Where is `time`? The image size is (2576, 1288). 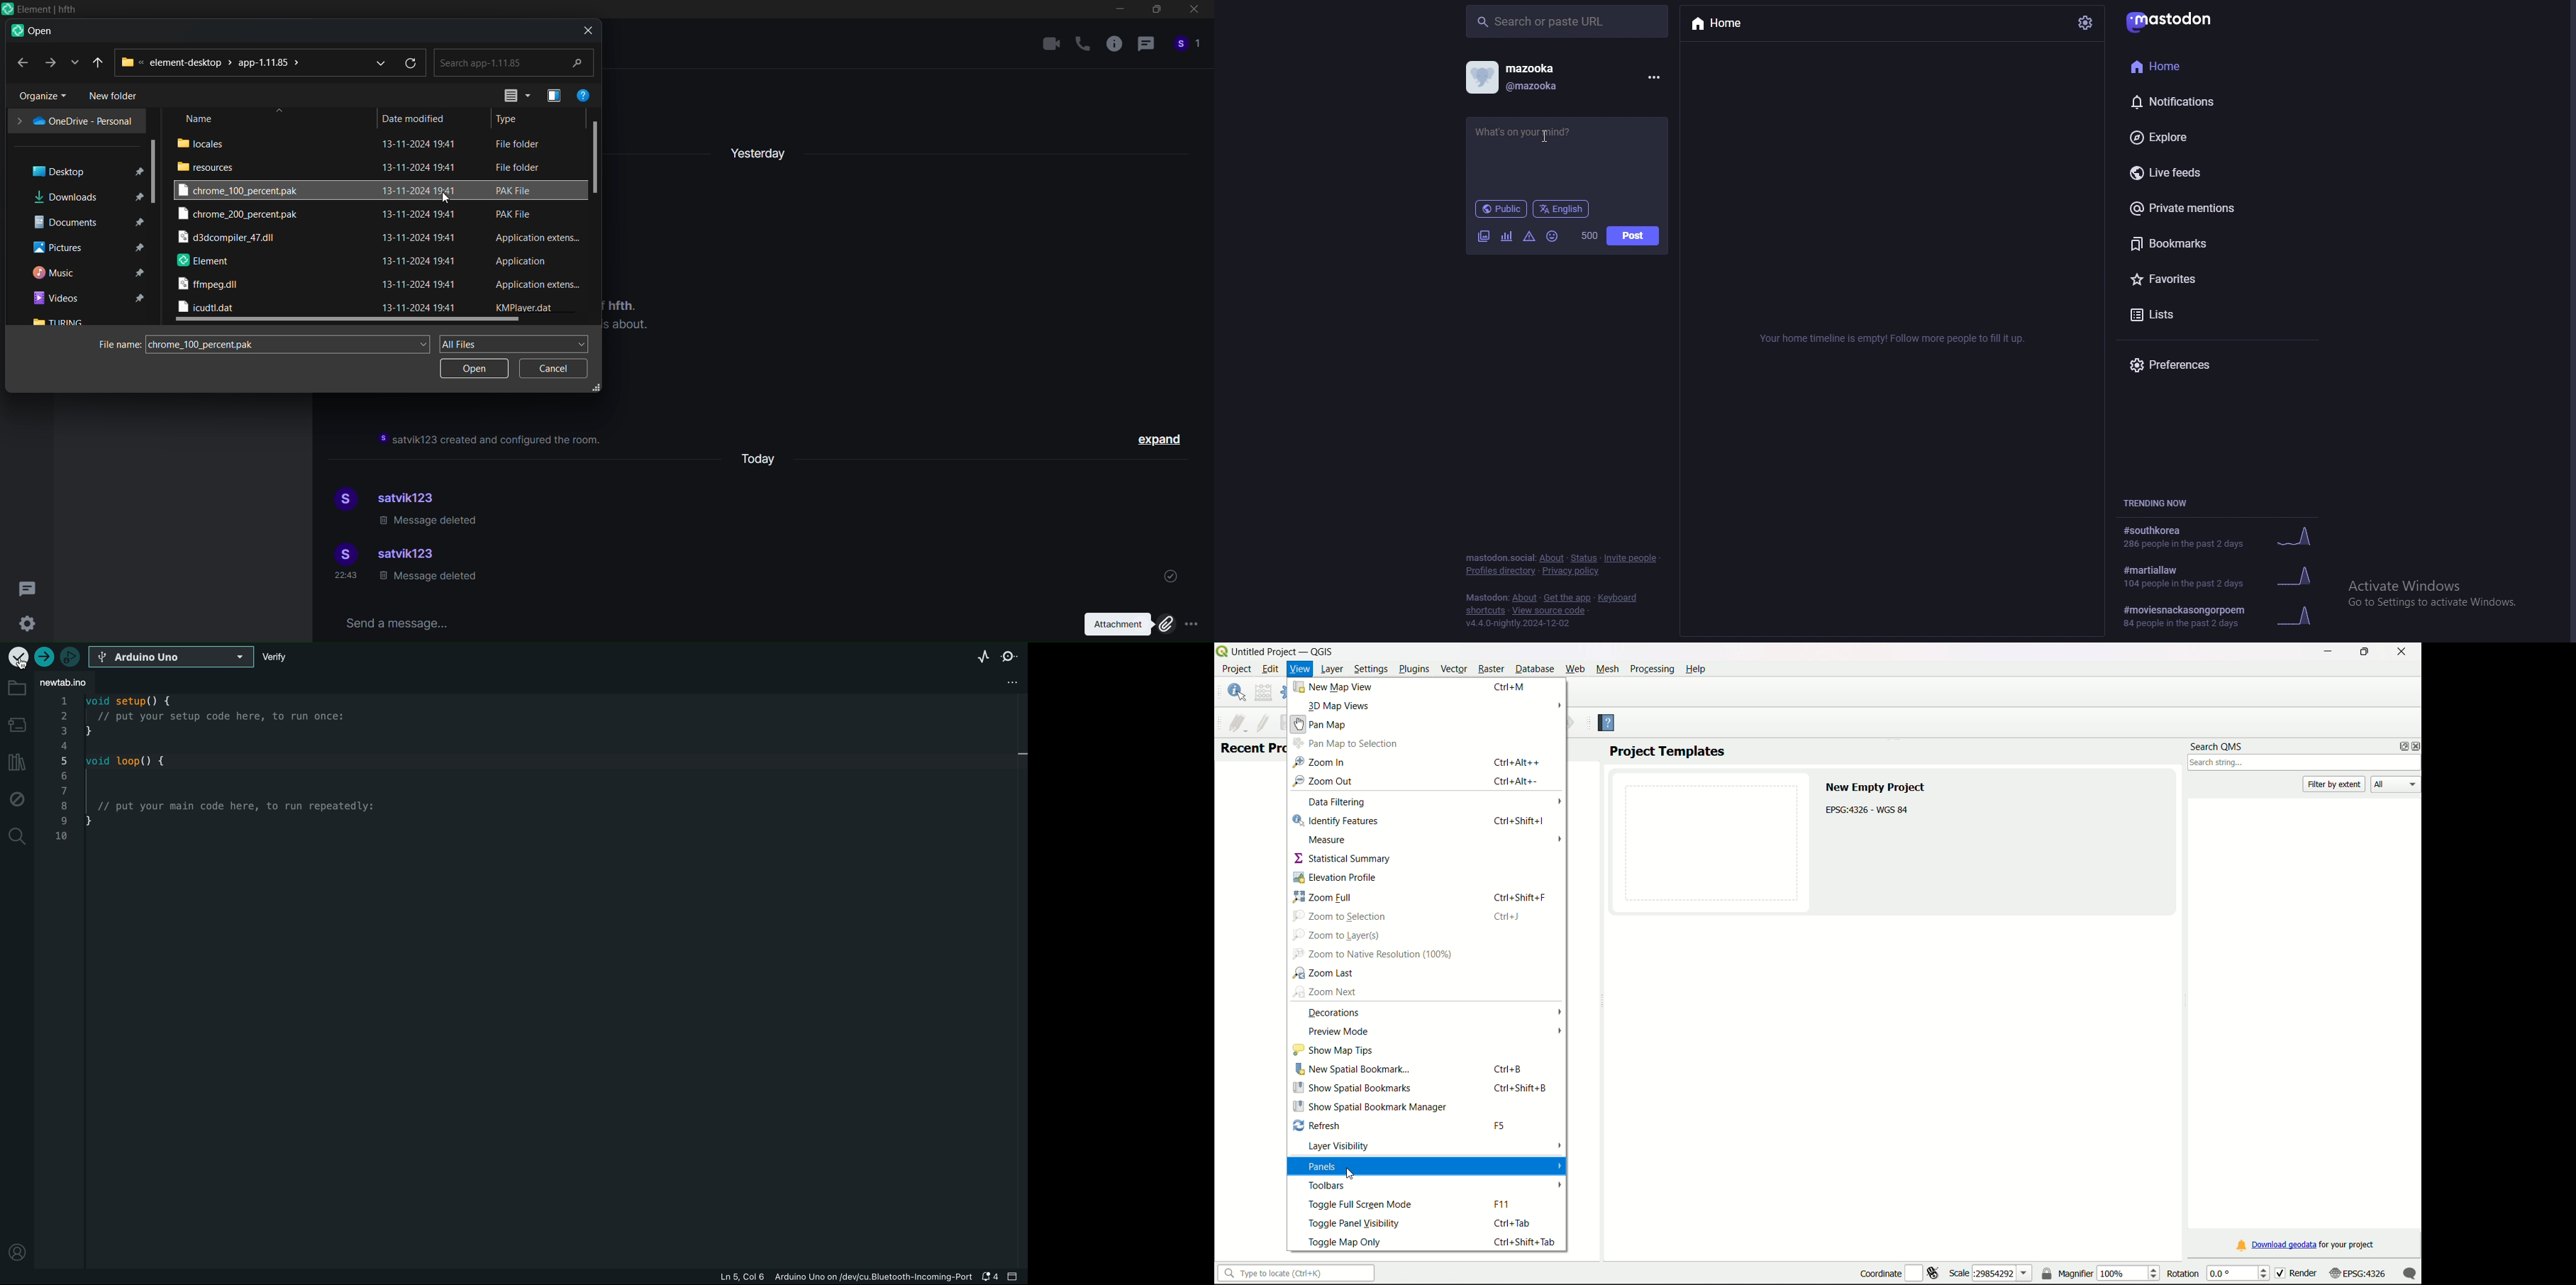
time is located at coordinates (347, 575).